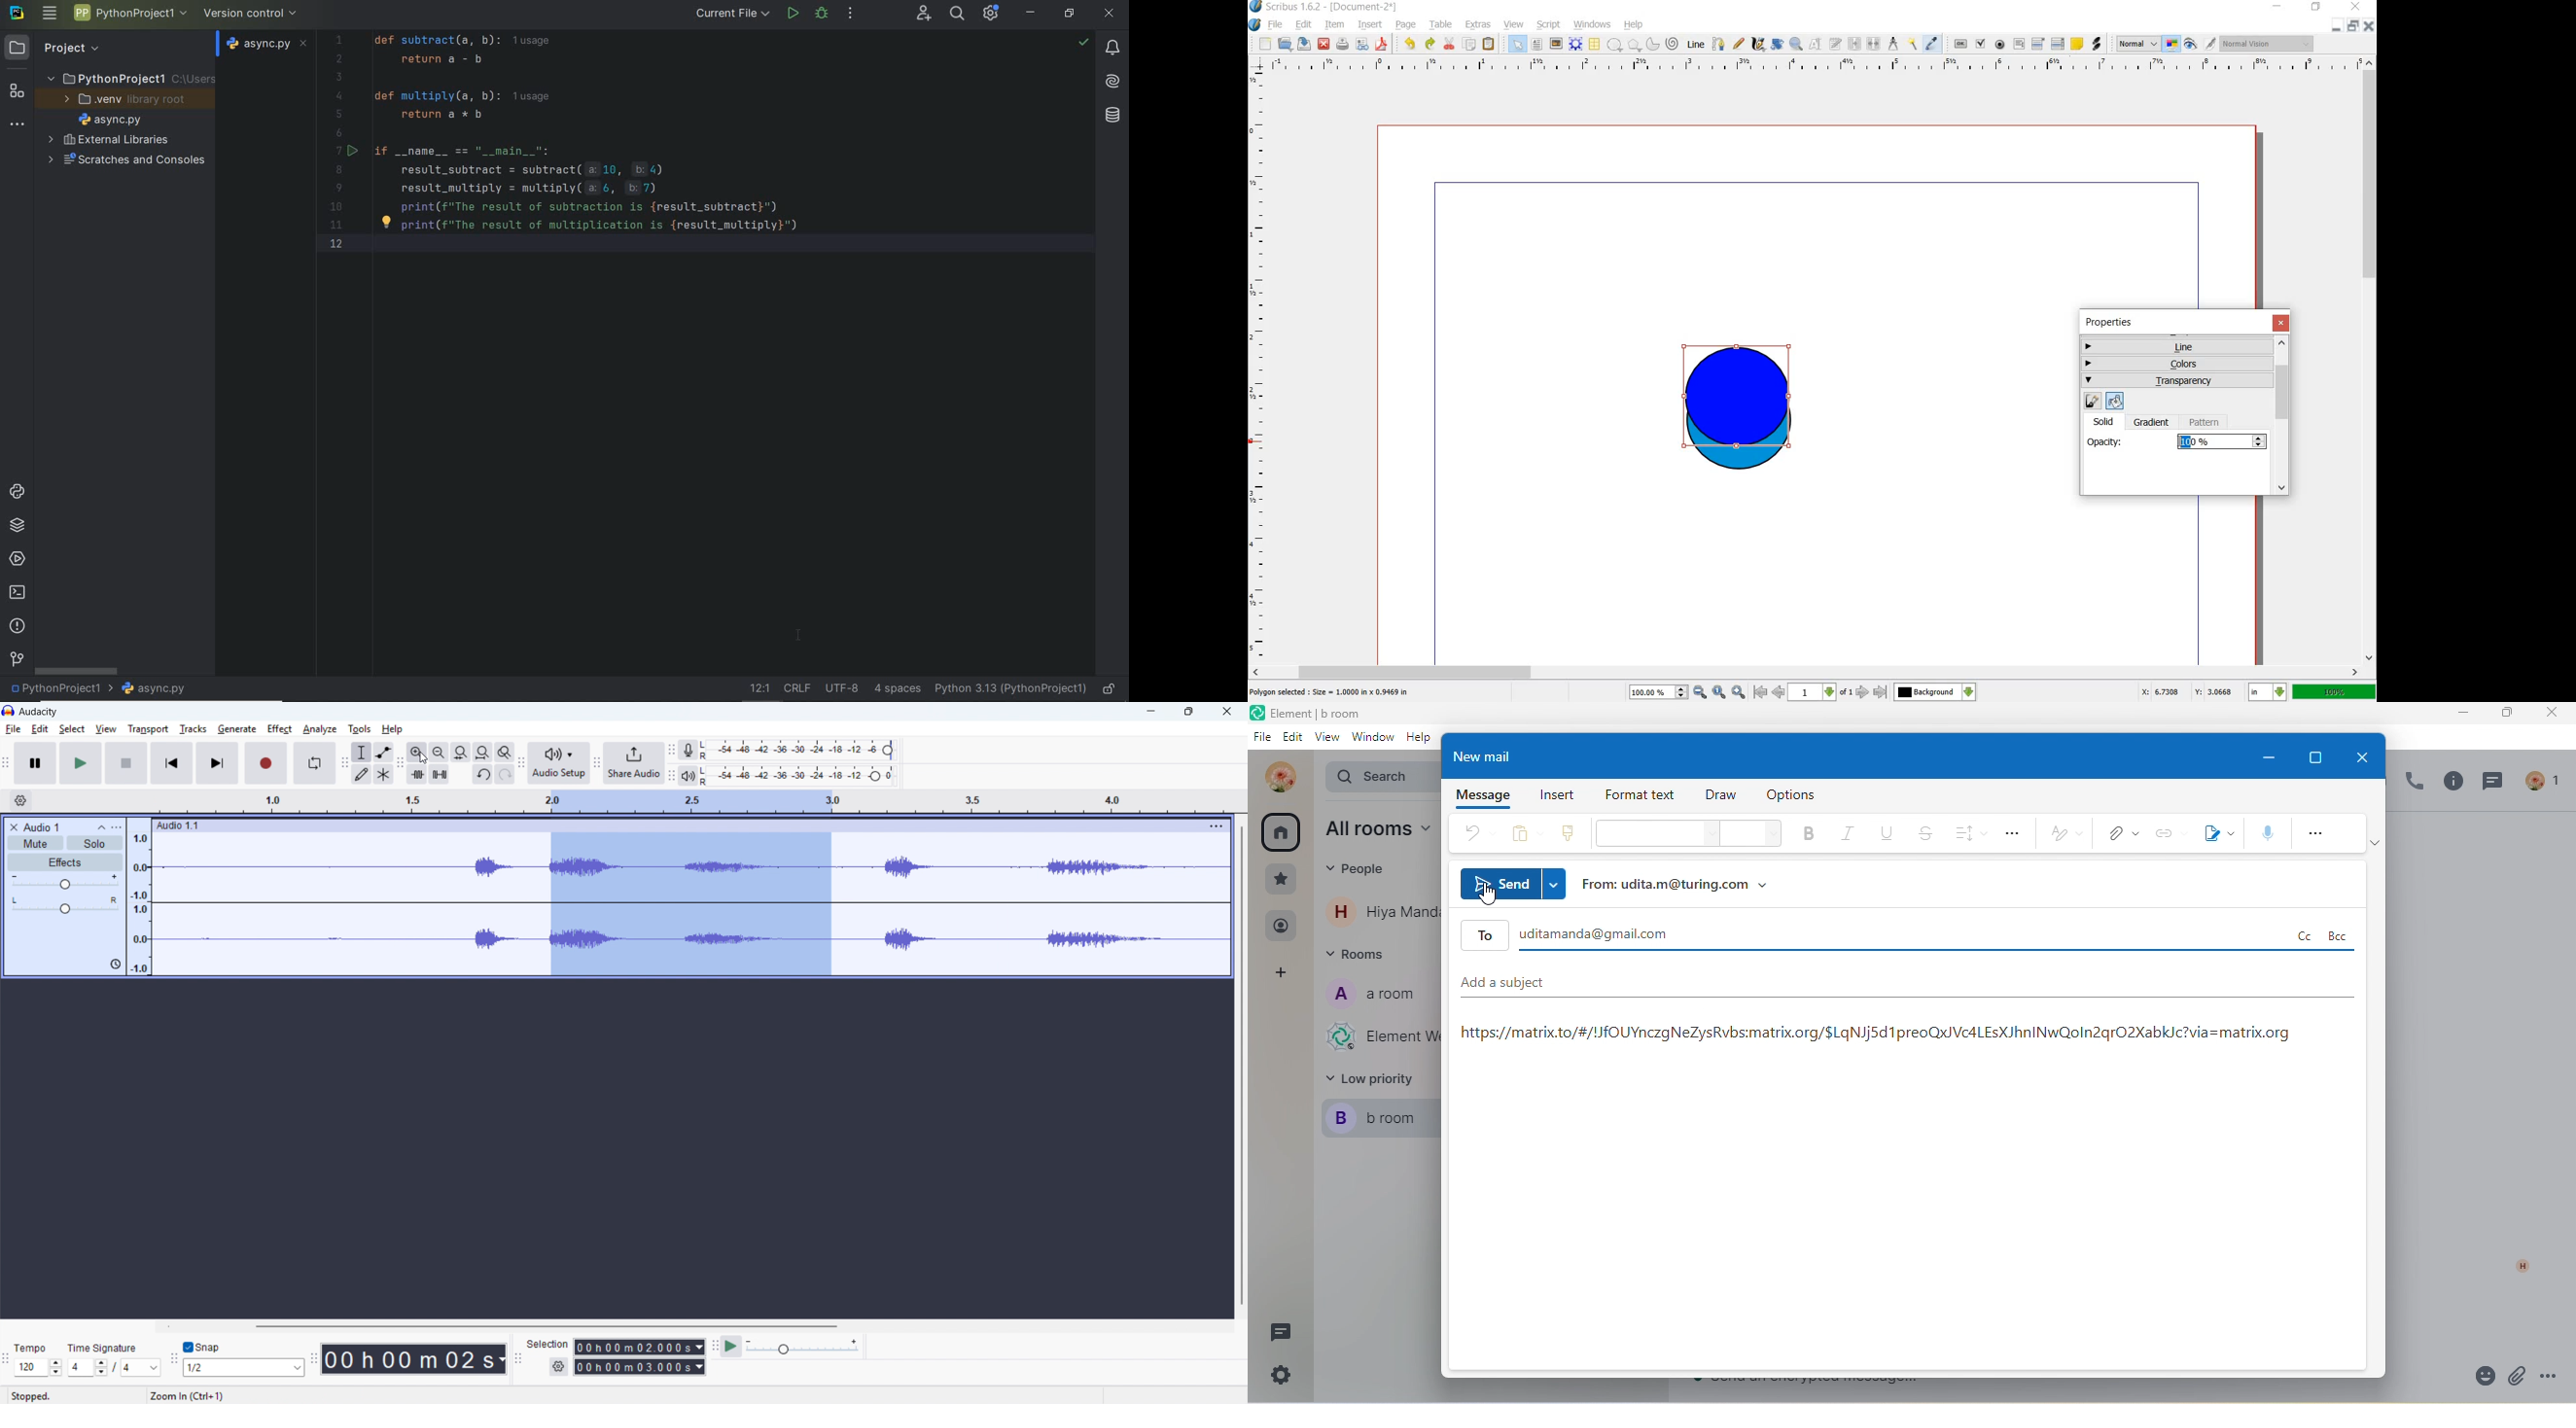  What do you see at coordinates (1651, 691) in the screenshot?
I see `100%` at bounding box center [1651, 691].